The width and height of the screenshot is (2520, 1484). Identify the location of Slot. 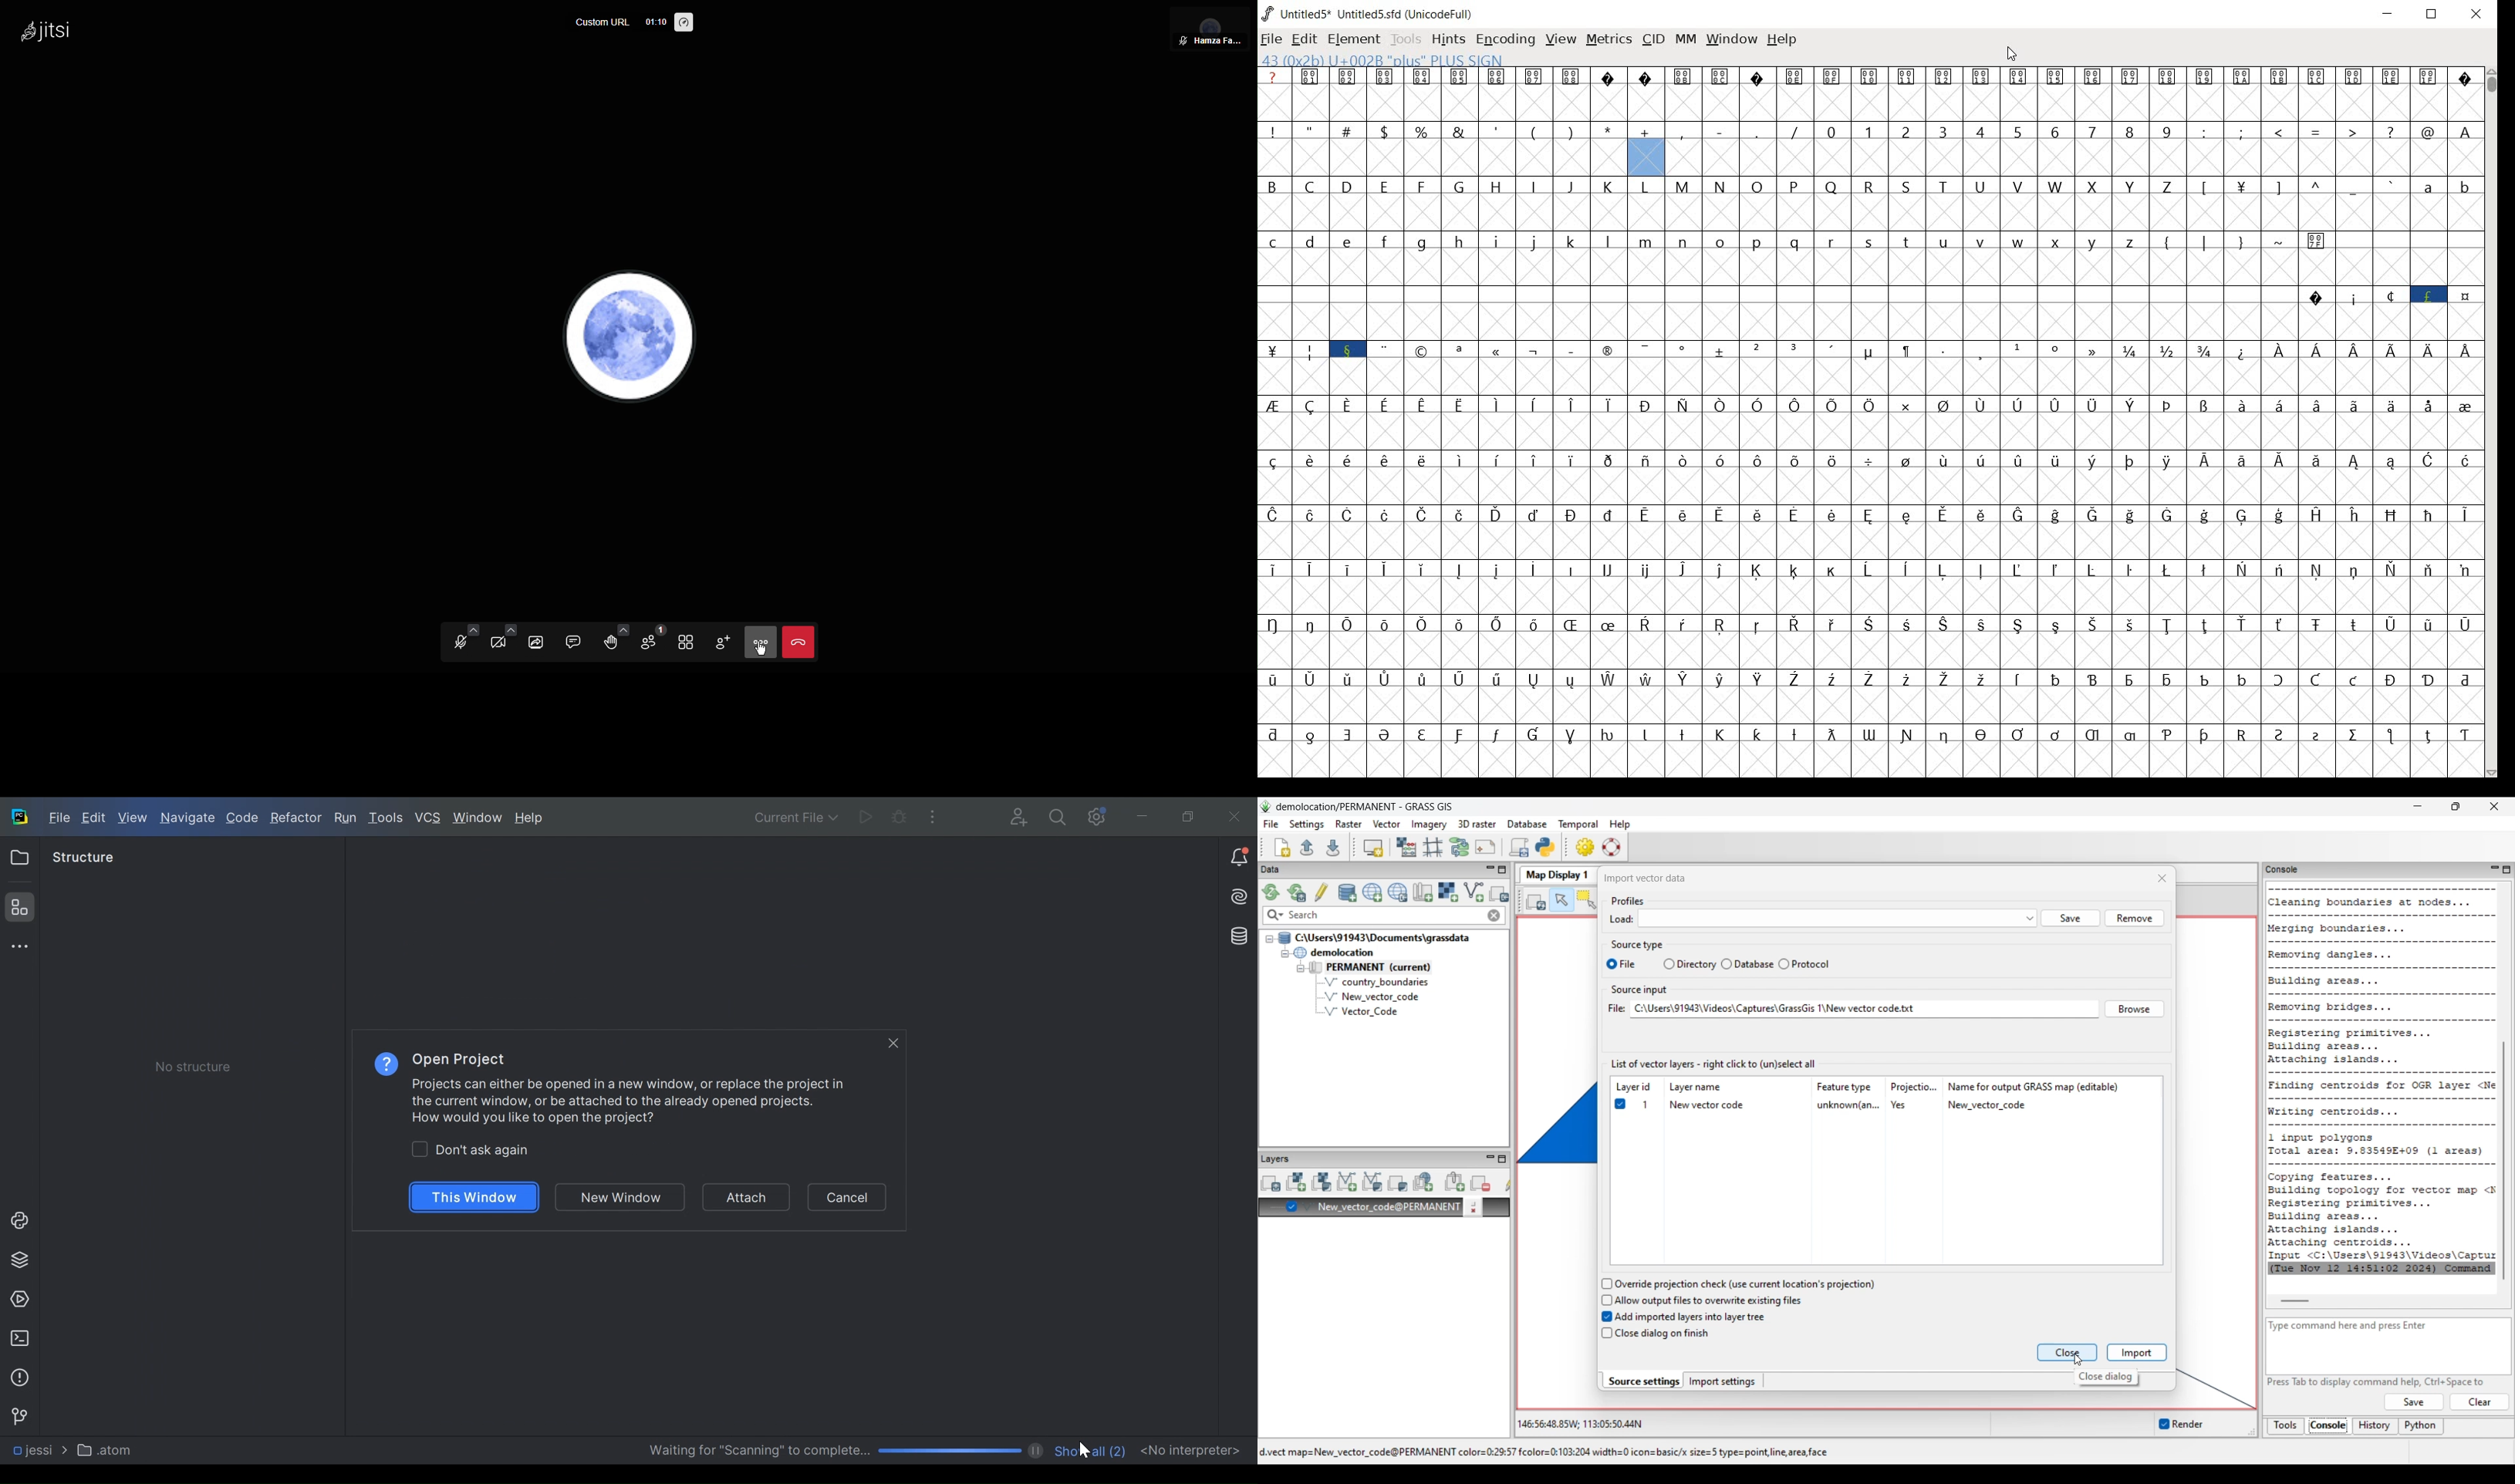
(2407, 257).